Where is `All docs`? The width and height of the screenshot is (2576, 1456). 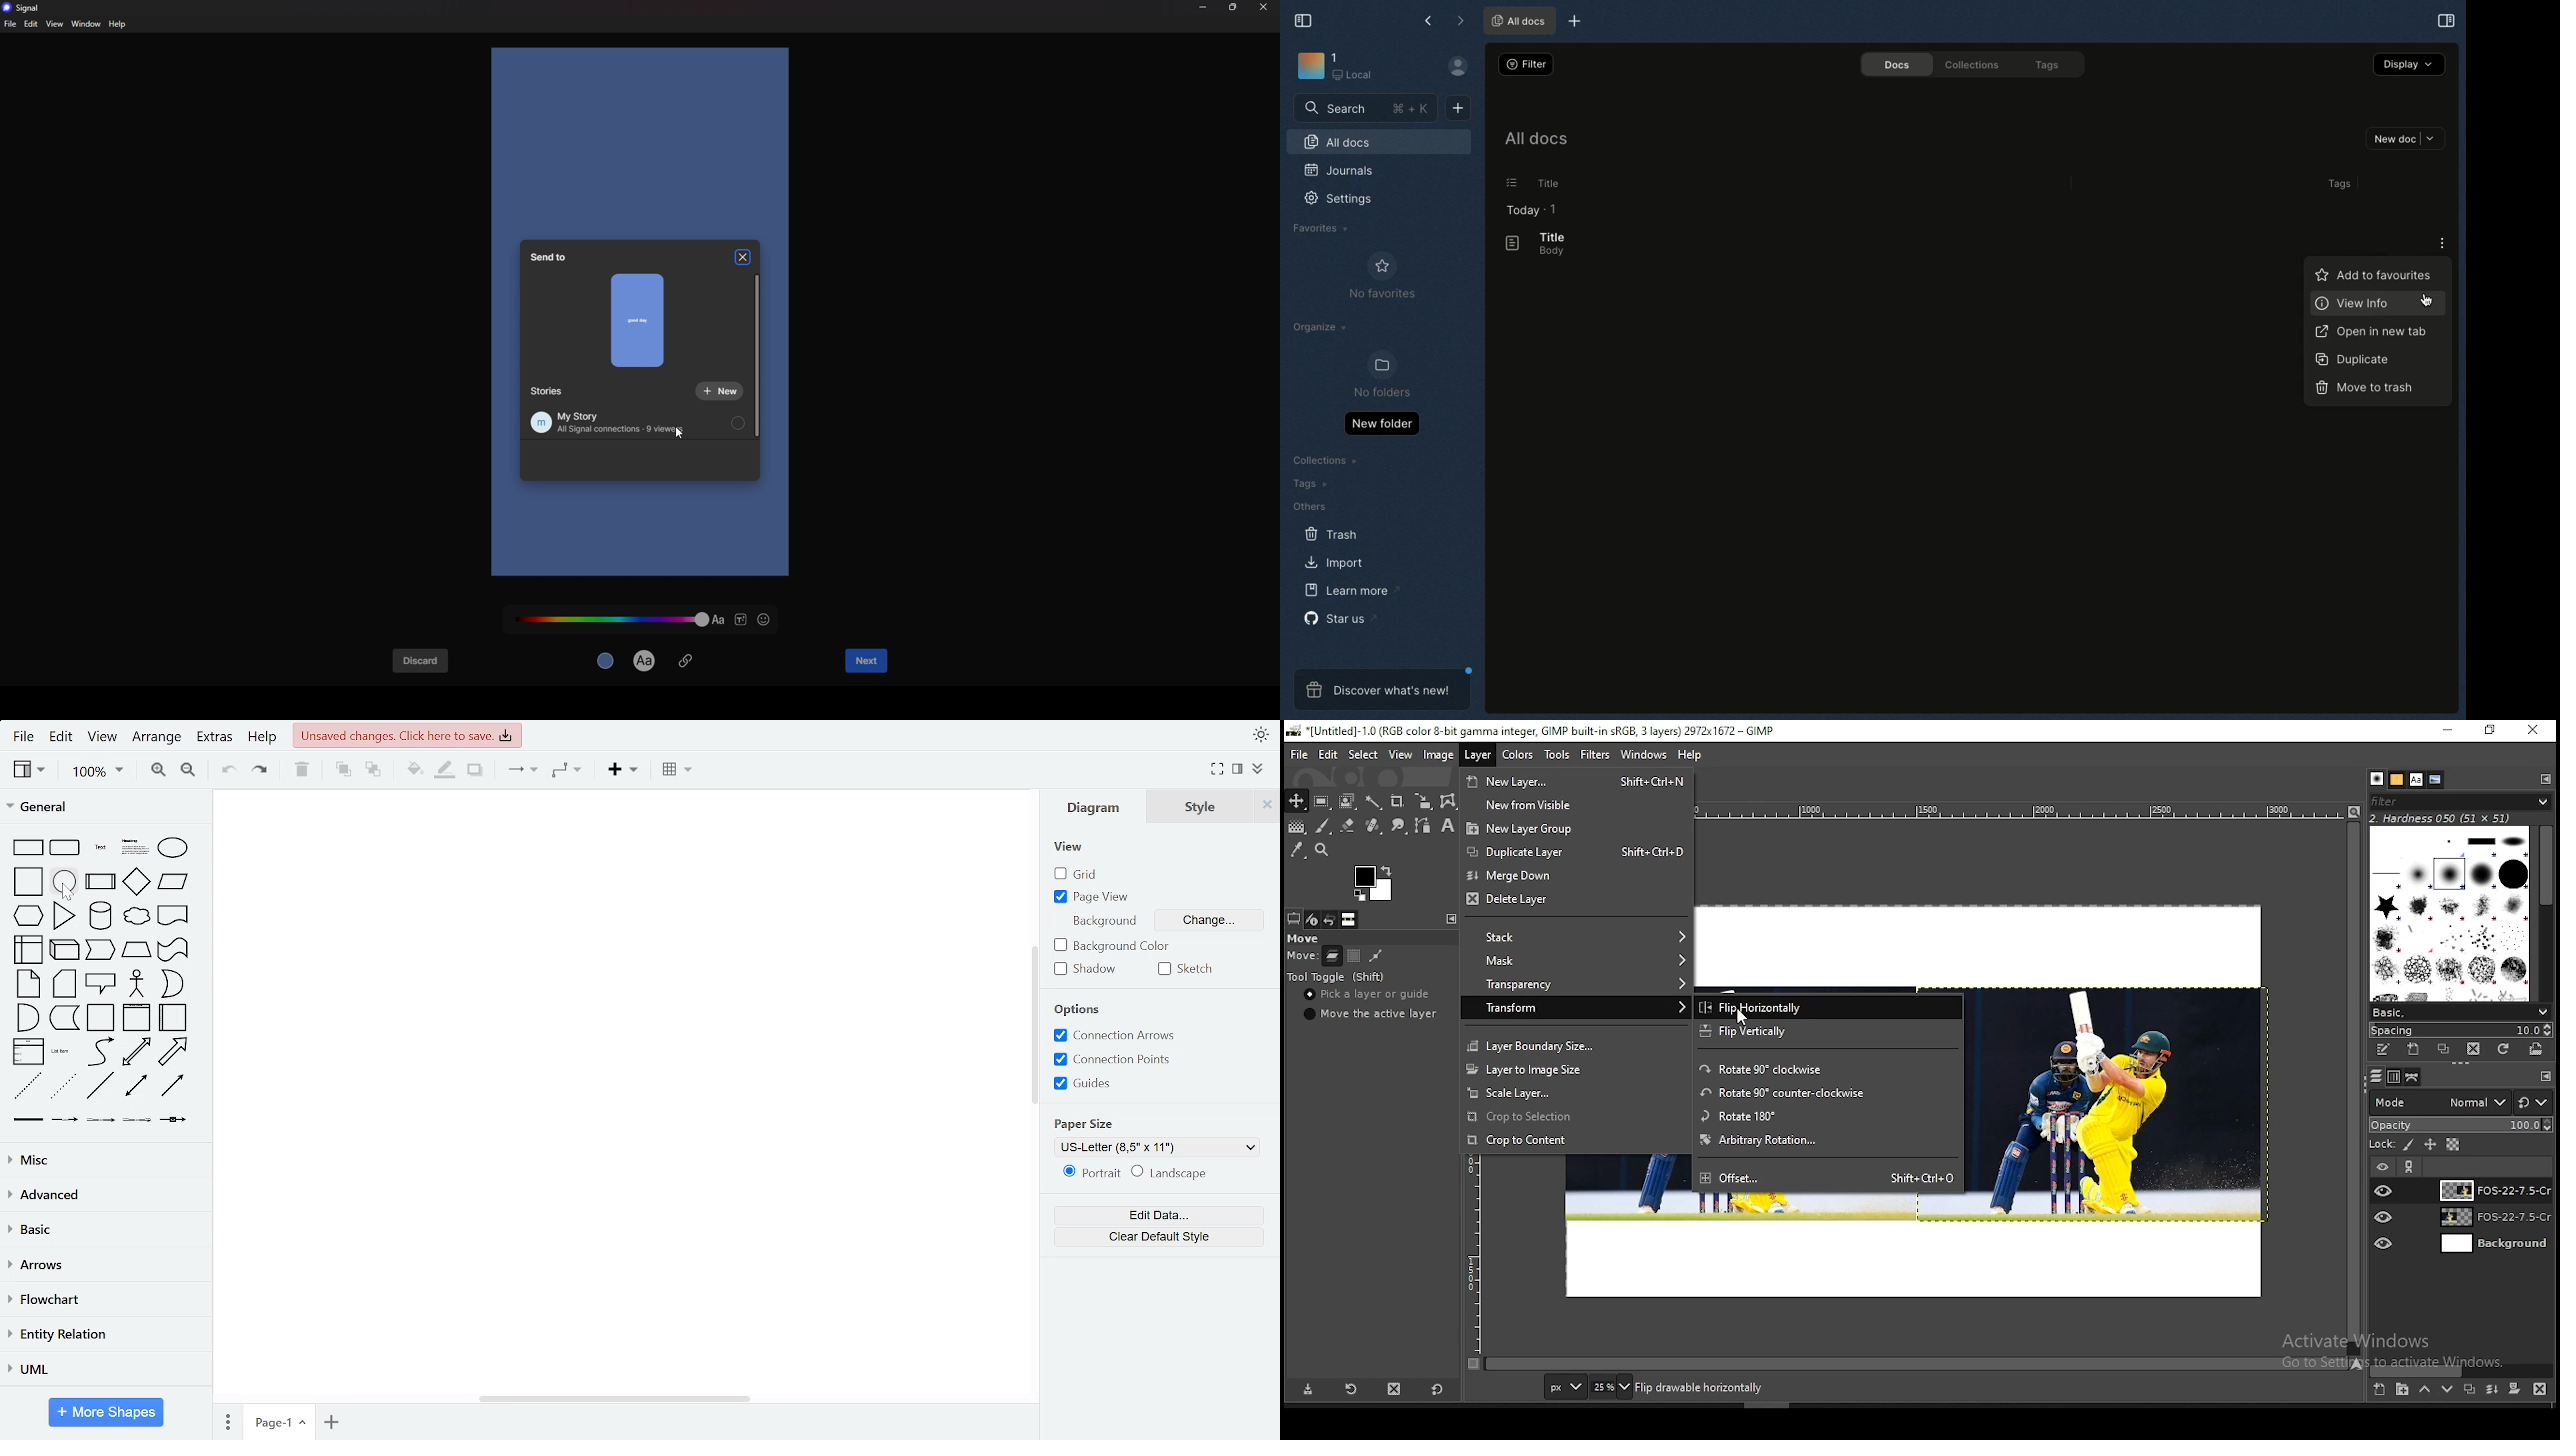
All docs is located at coordinates (1517, 21).